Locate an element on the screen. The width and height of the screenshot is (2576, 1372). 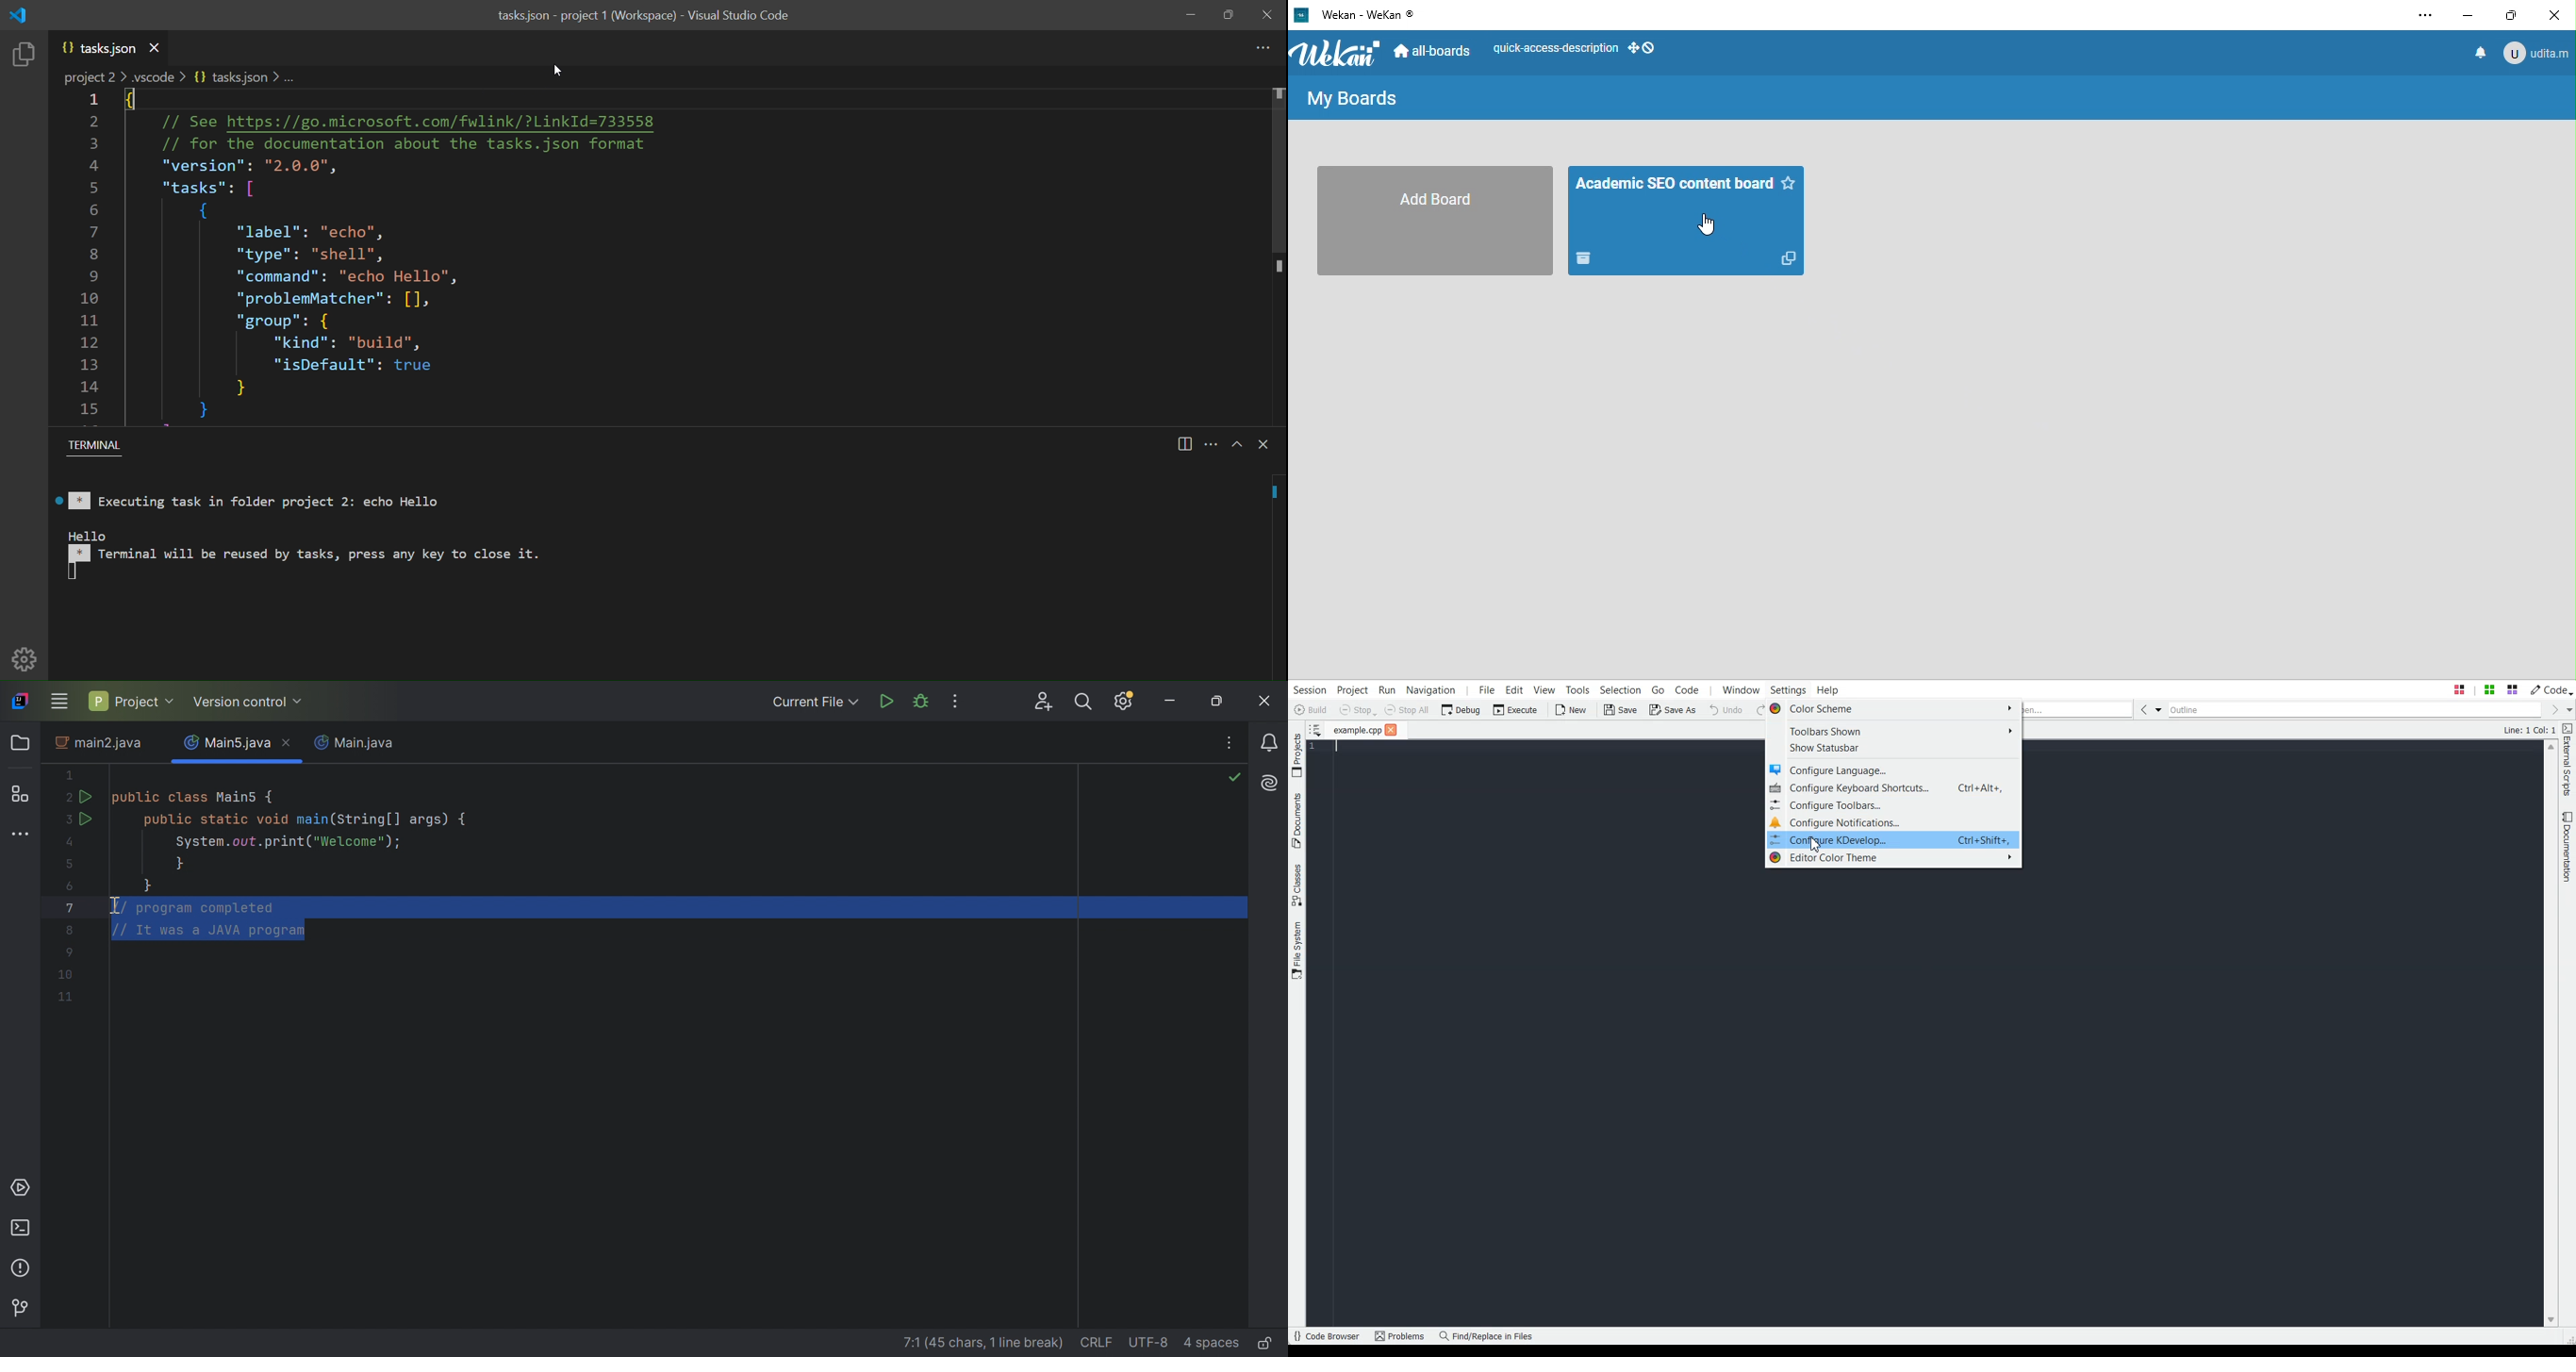
Editor Color Theme is located at coordinates (1893, 858).